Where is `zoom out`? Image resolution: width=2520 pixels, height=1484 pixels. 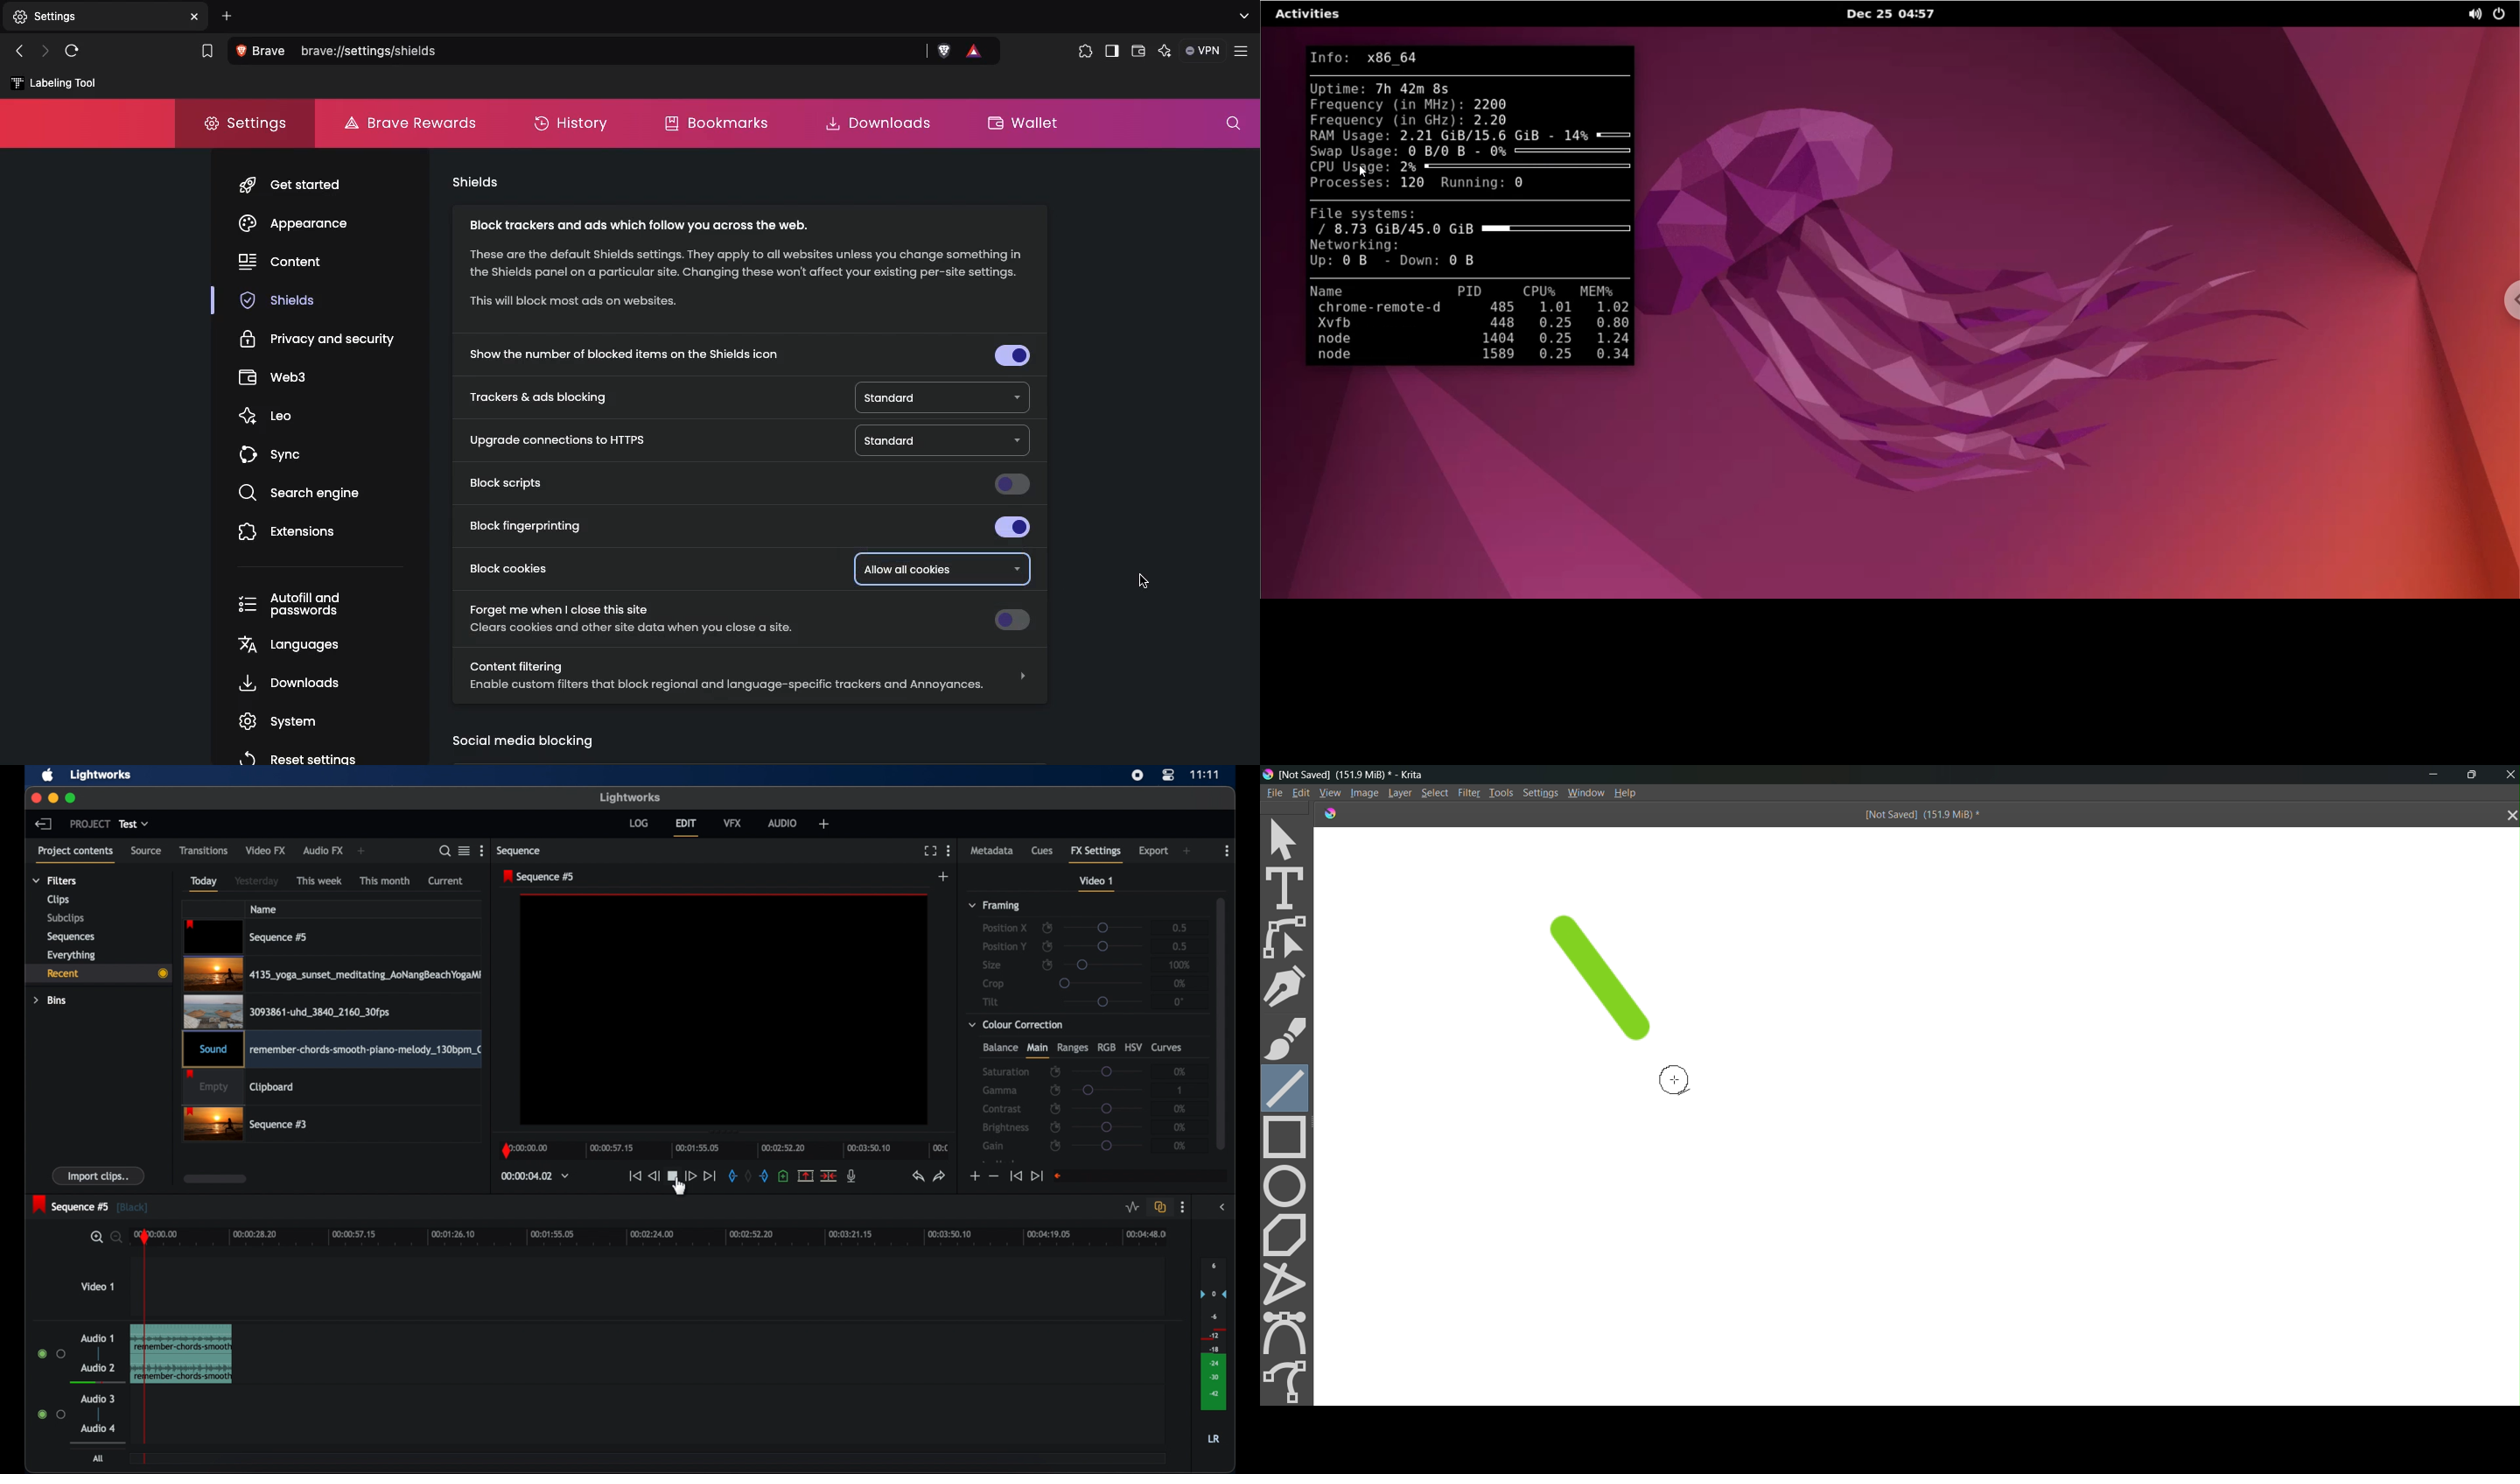
zoom out is located at coordinates (114, 1238).